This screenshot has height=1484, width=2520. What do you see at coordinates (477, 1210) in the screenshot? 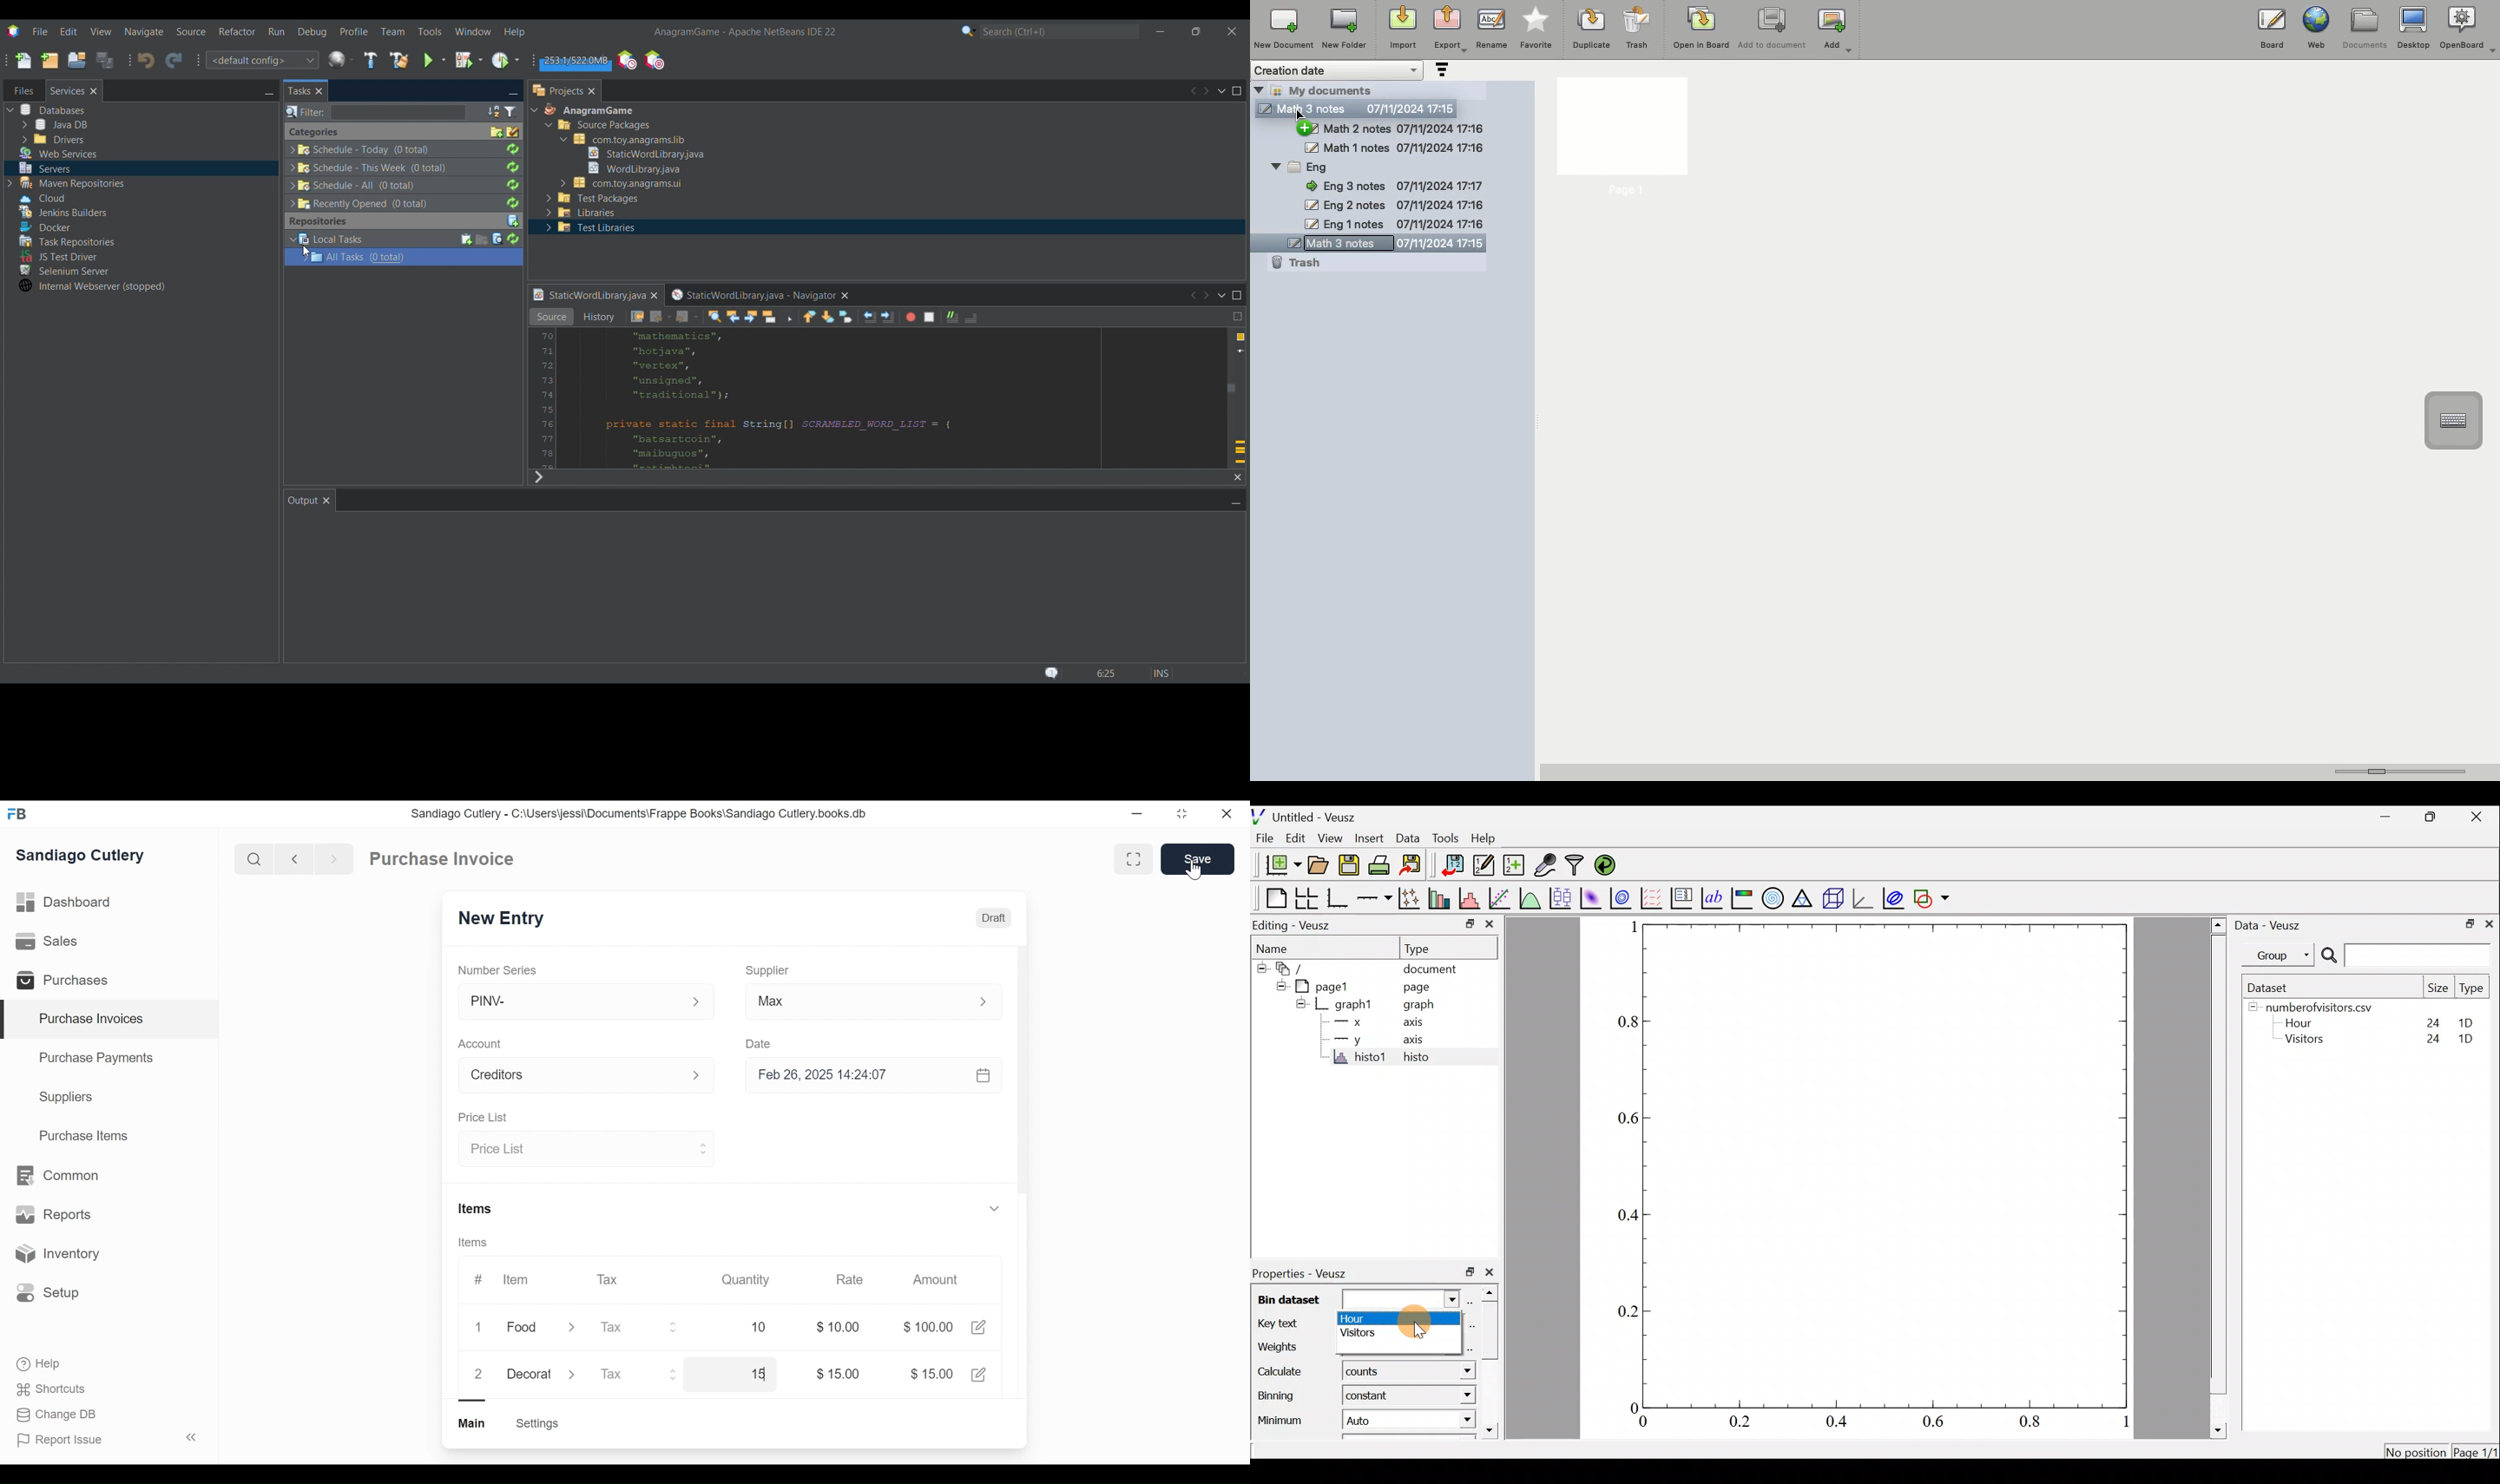
I see `Items` at bounding box center [477, 1210].